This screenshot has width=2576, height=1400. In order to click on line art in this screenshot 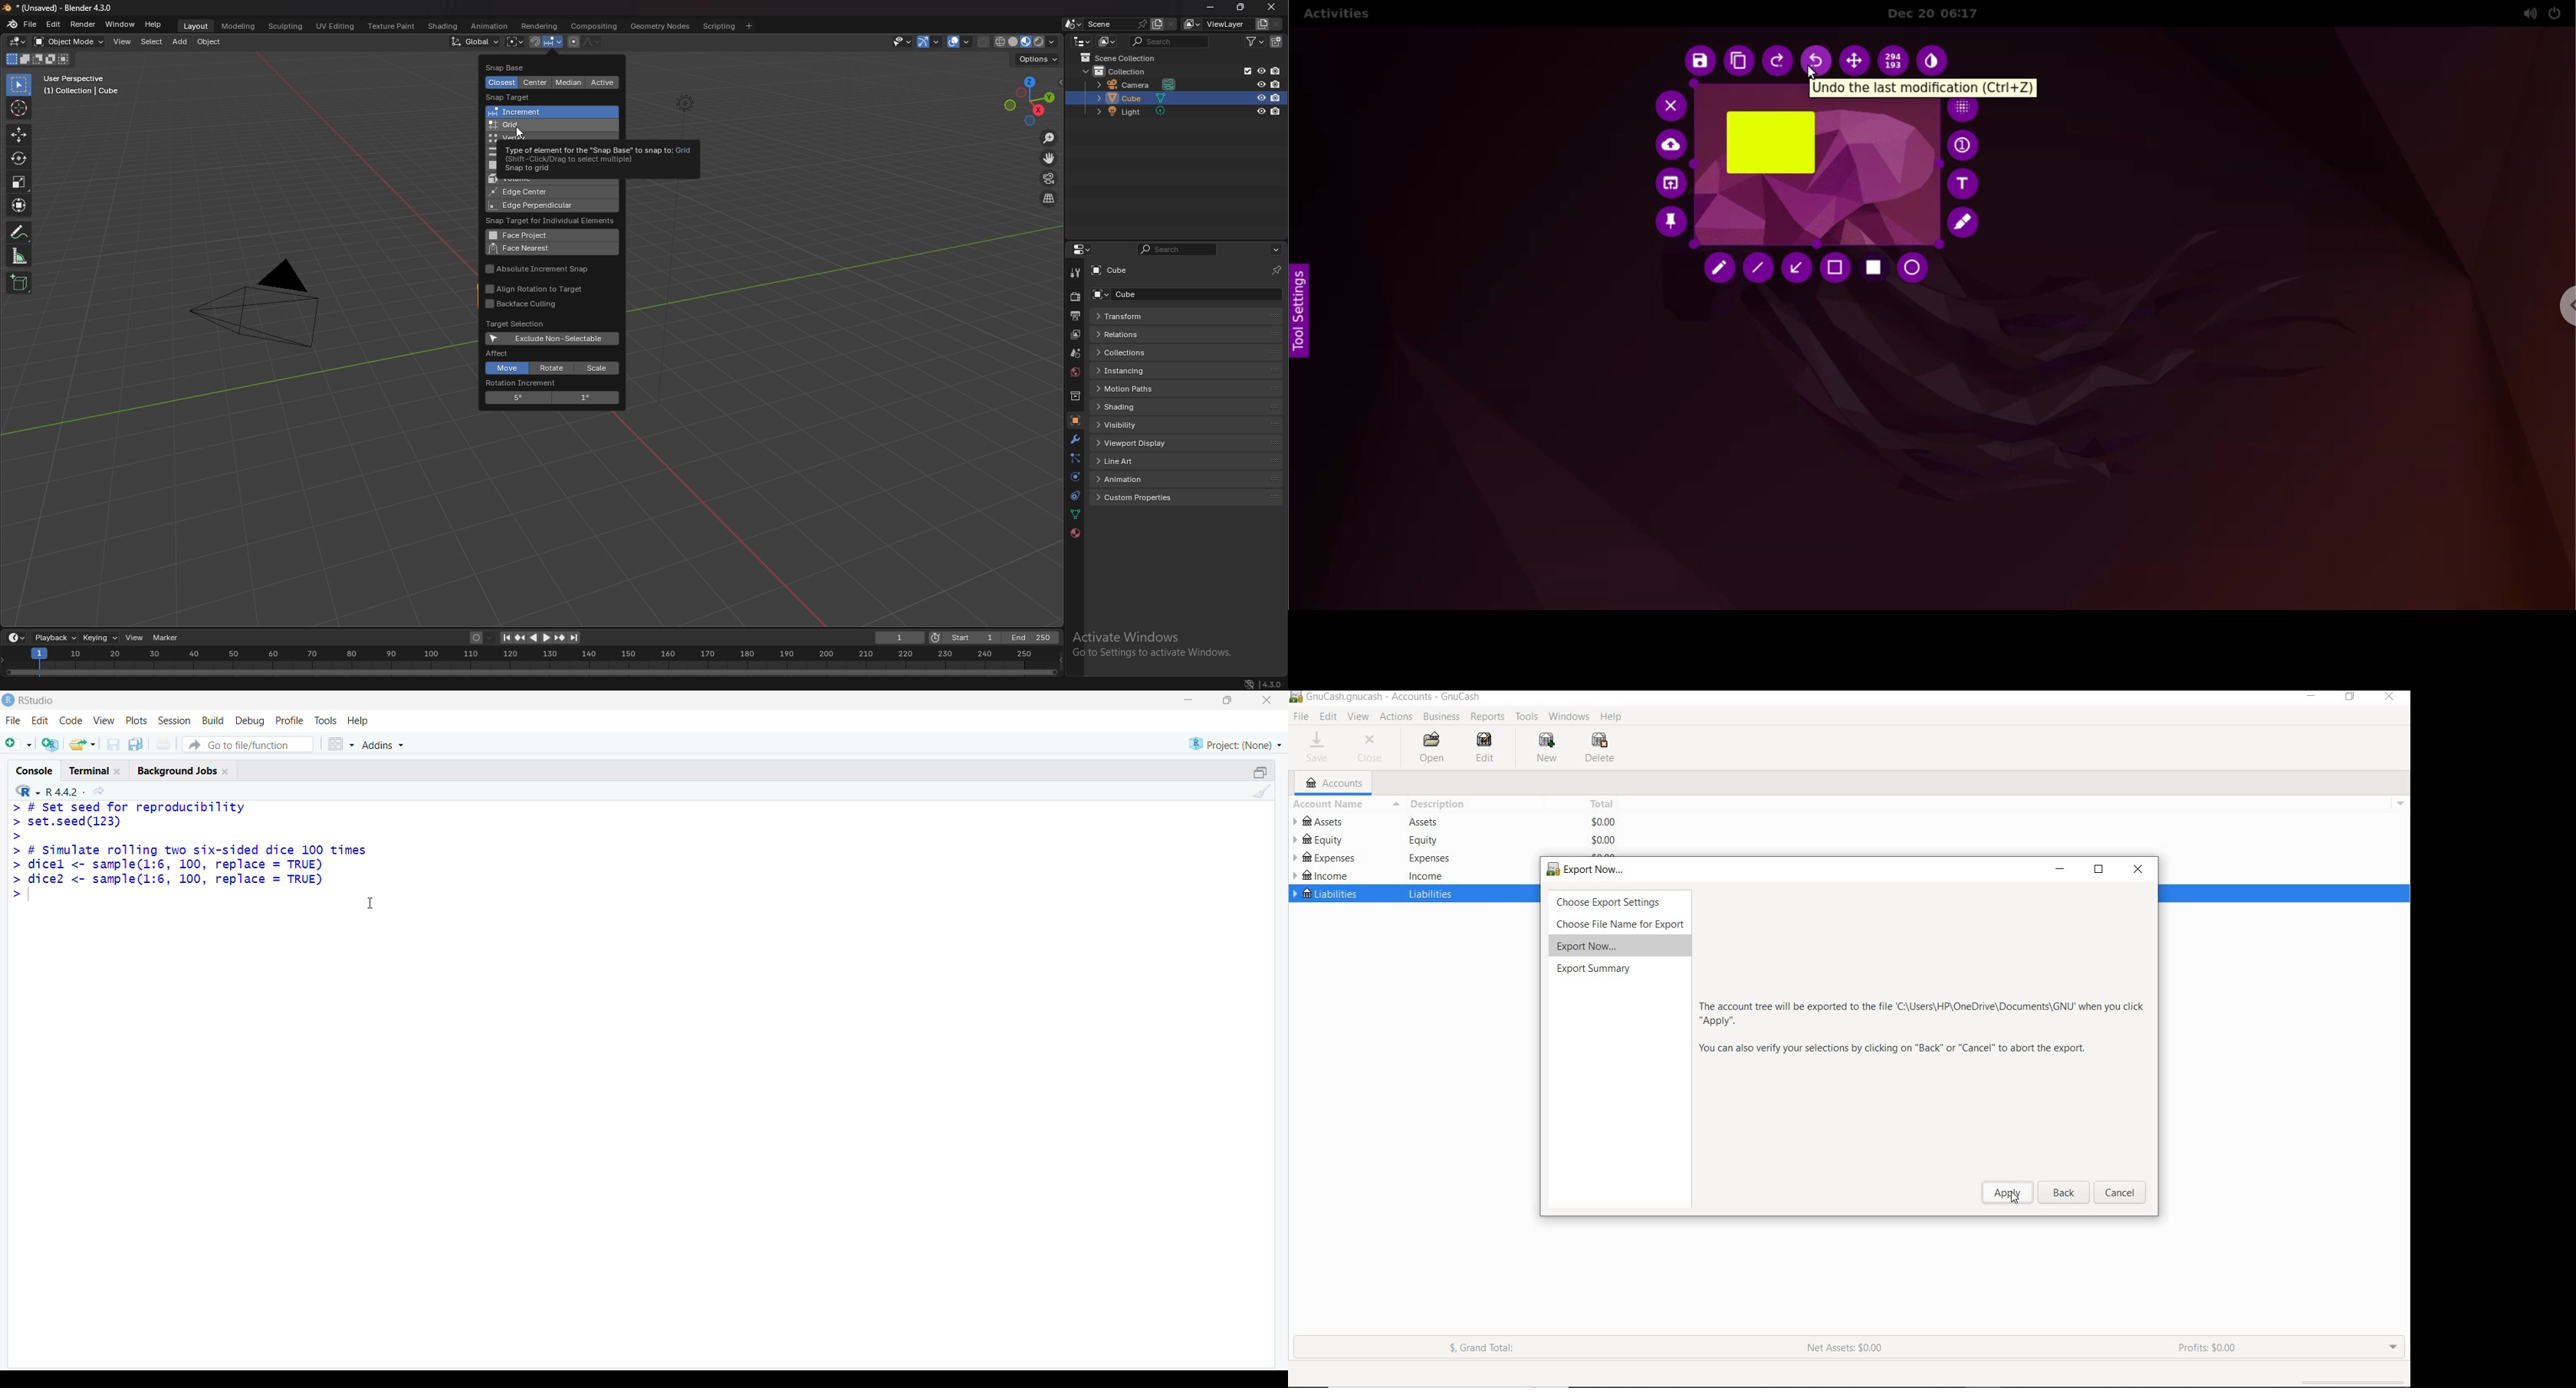, I will do `click(1137, 461)`.